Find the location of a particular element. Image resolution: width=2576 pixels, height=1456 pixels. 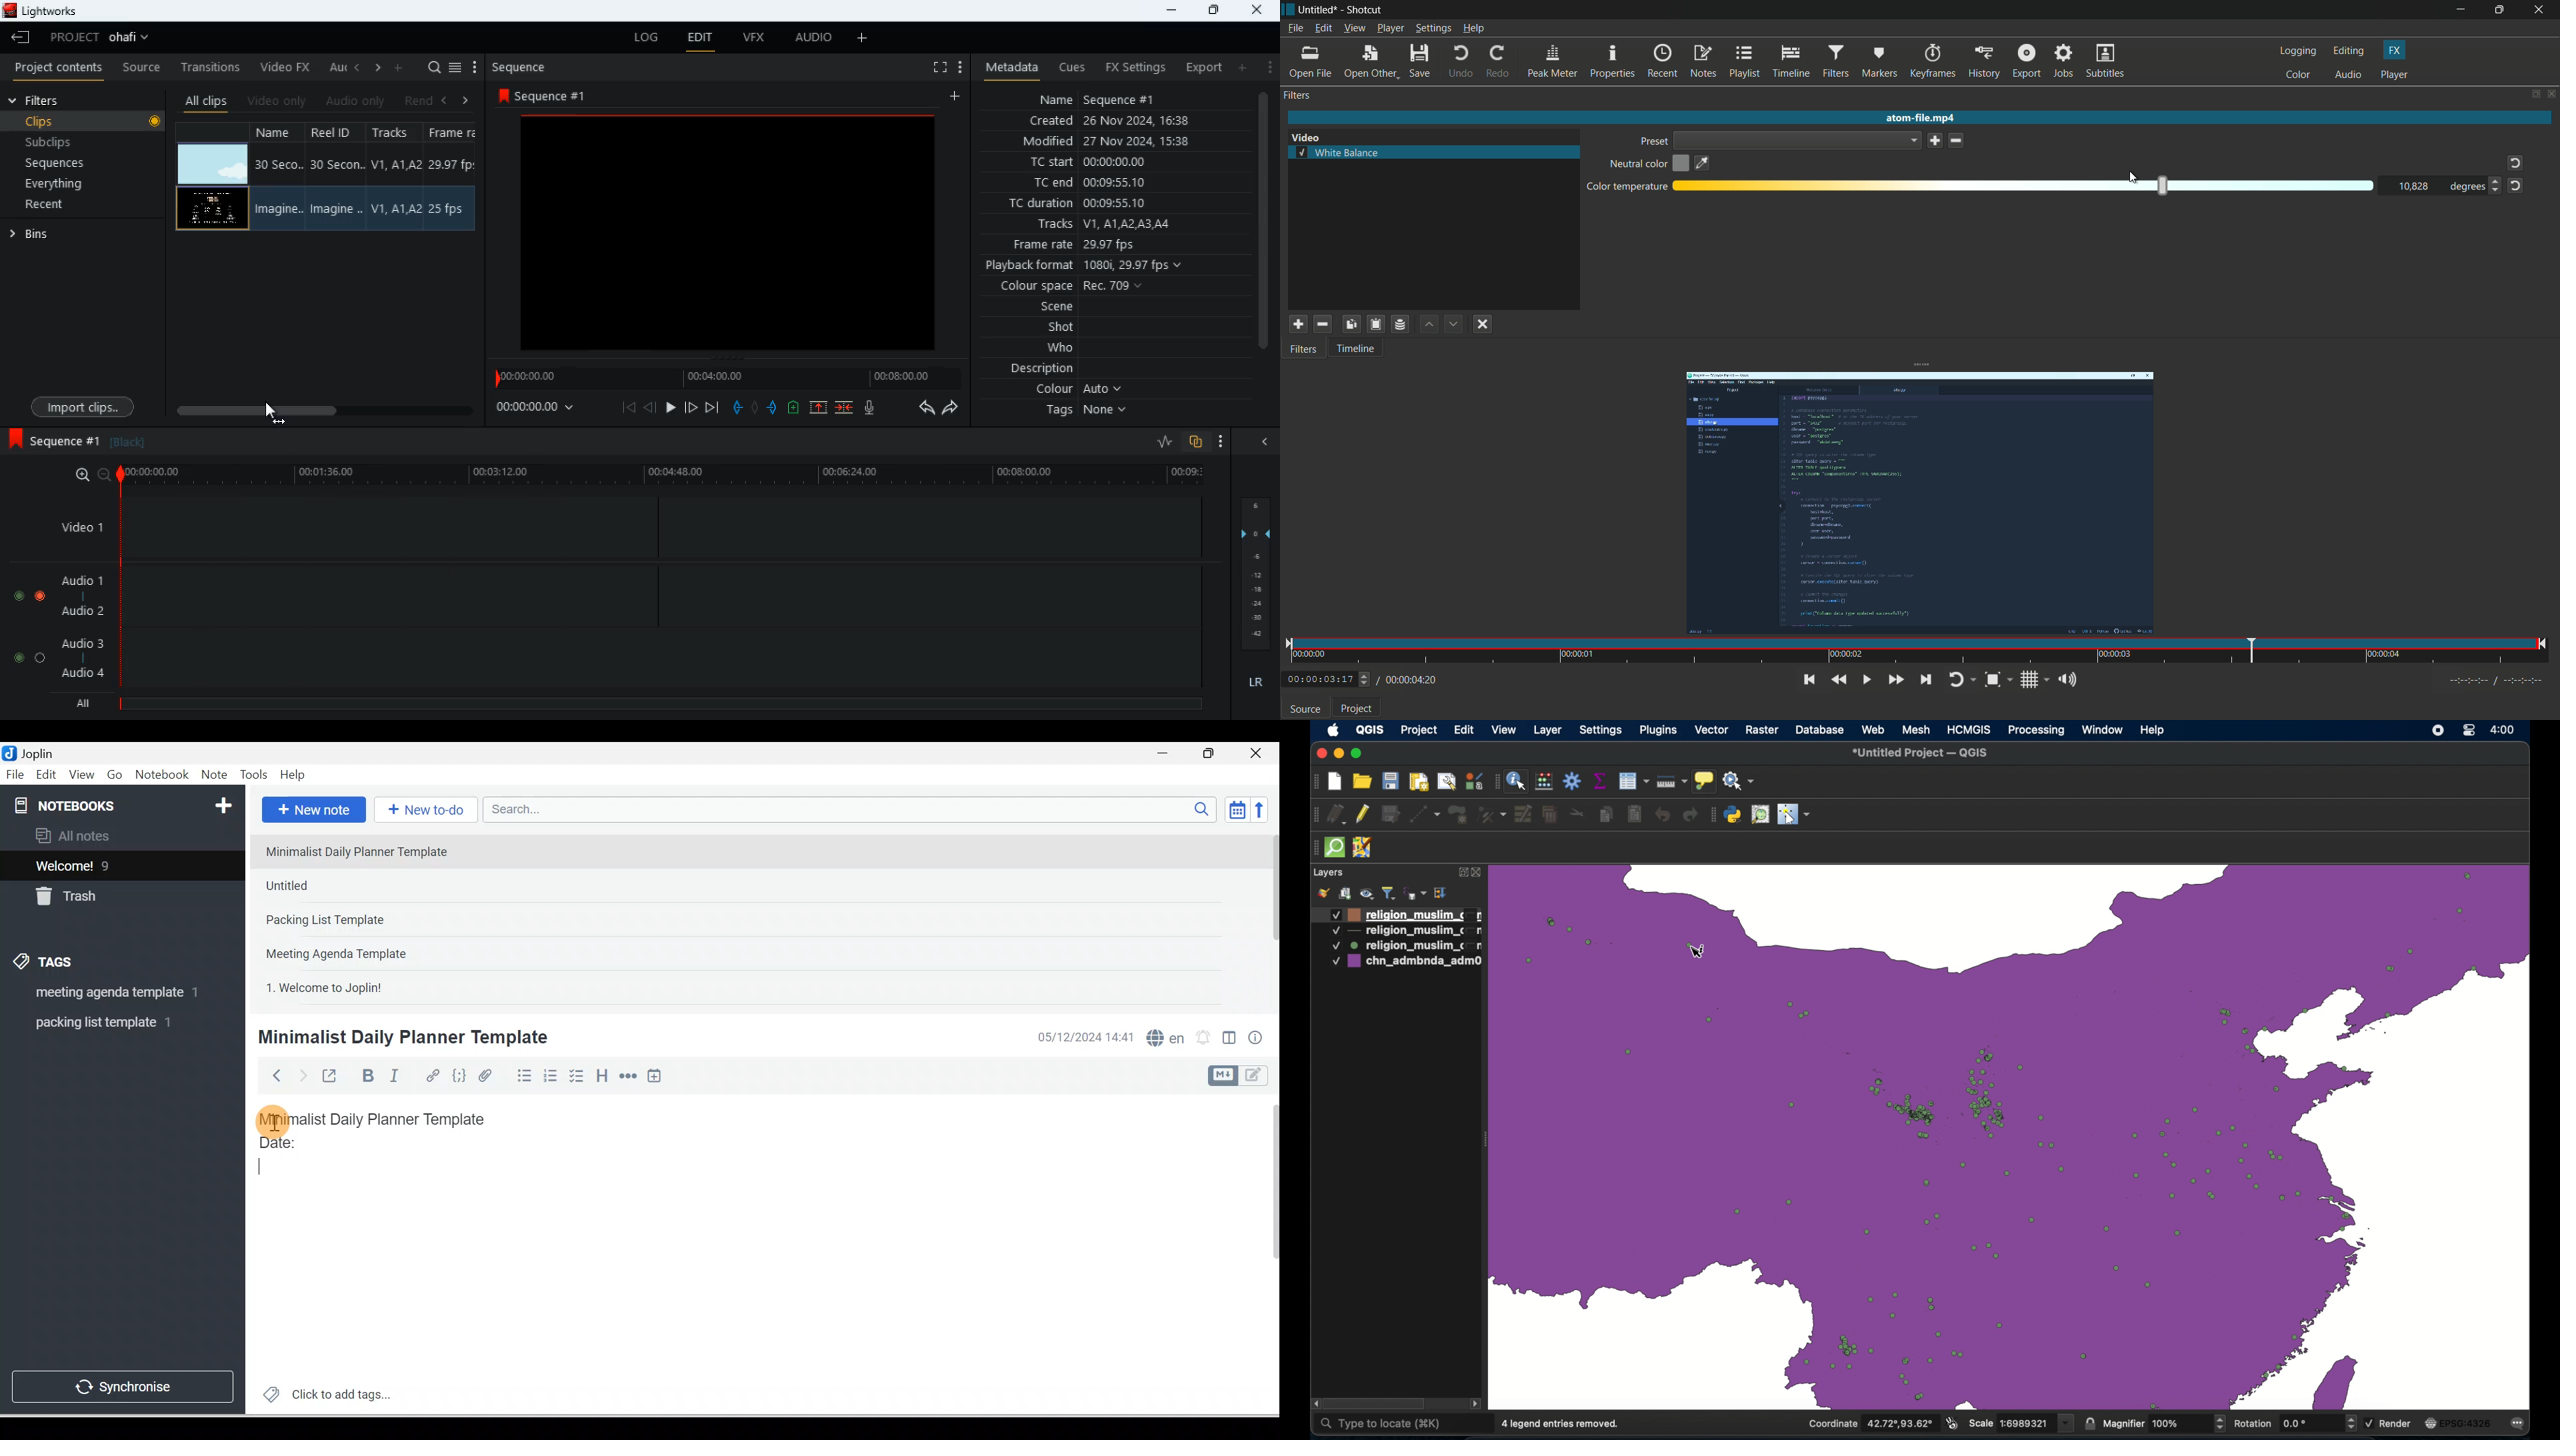

Numbered list is located at coordinates (551, 1075).